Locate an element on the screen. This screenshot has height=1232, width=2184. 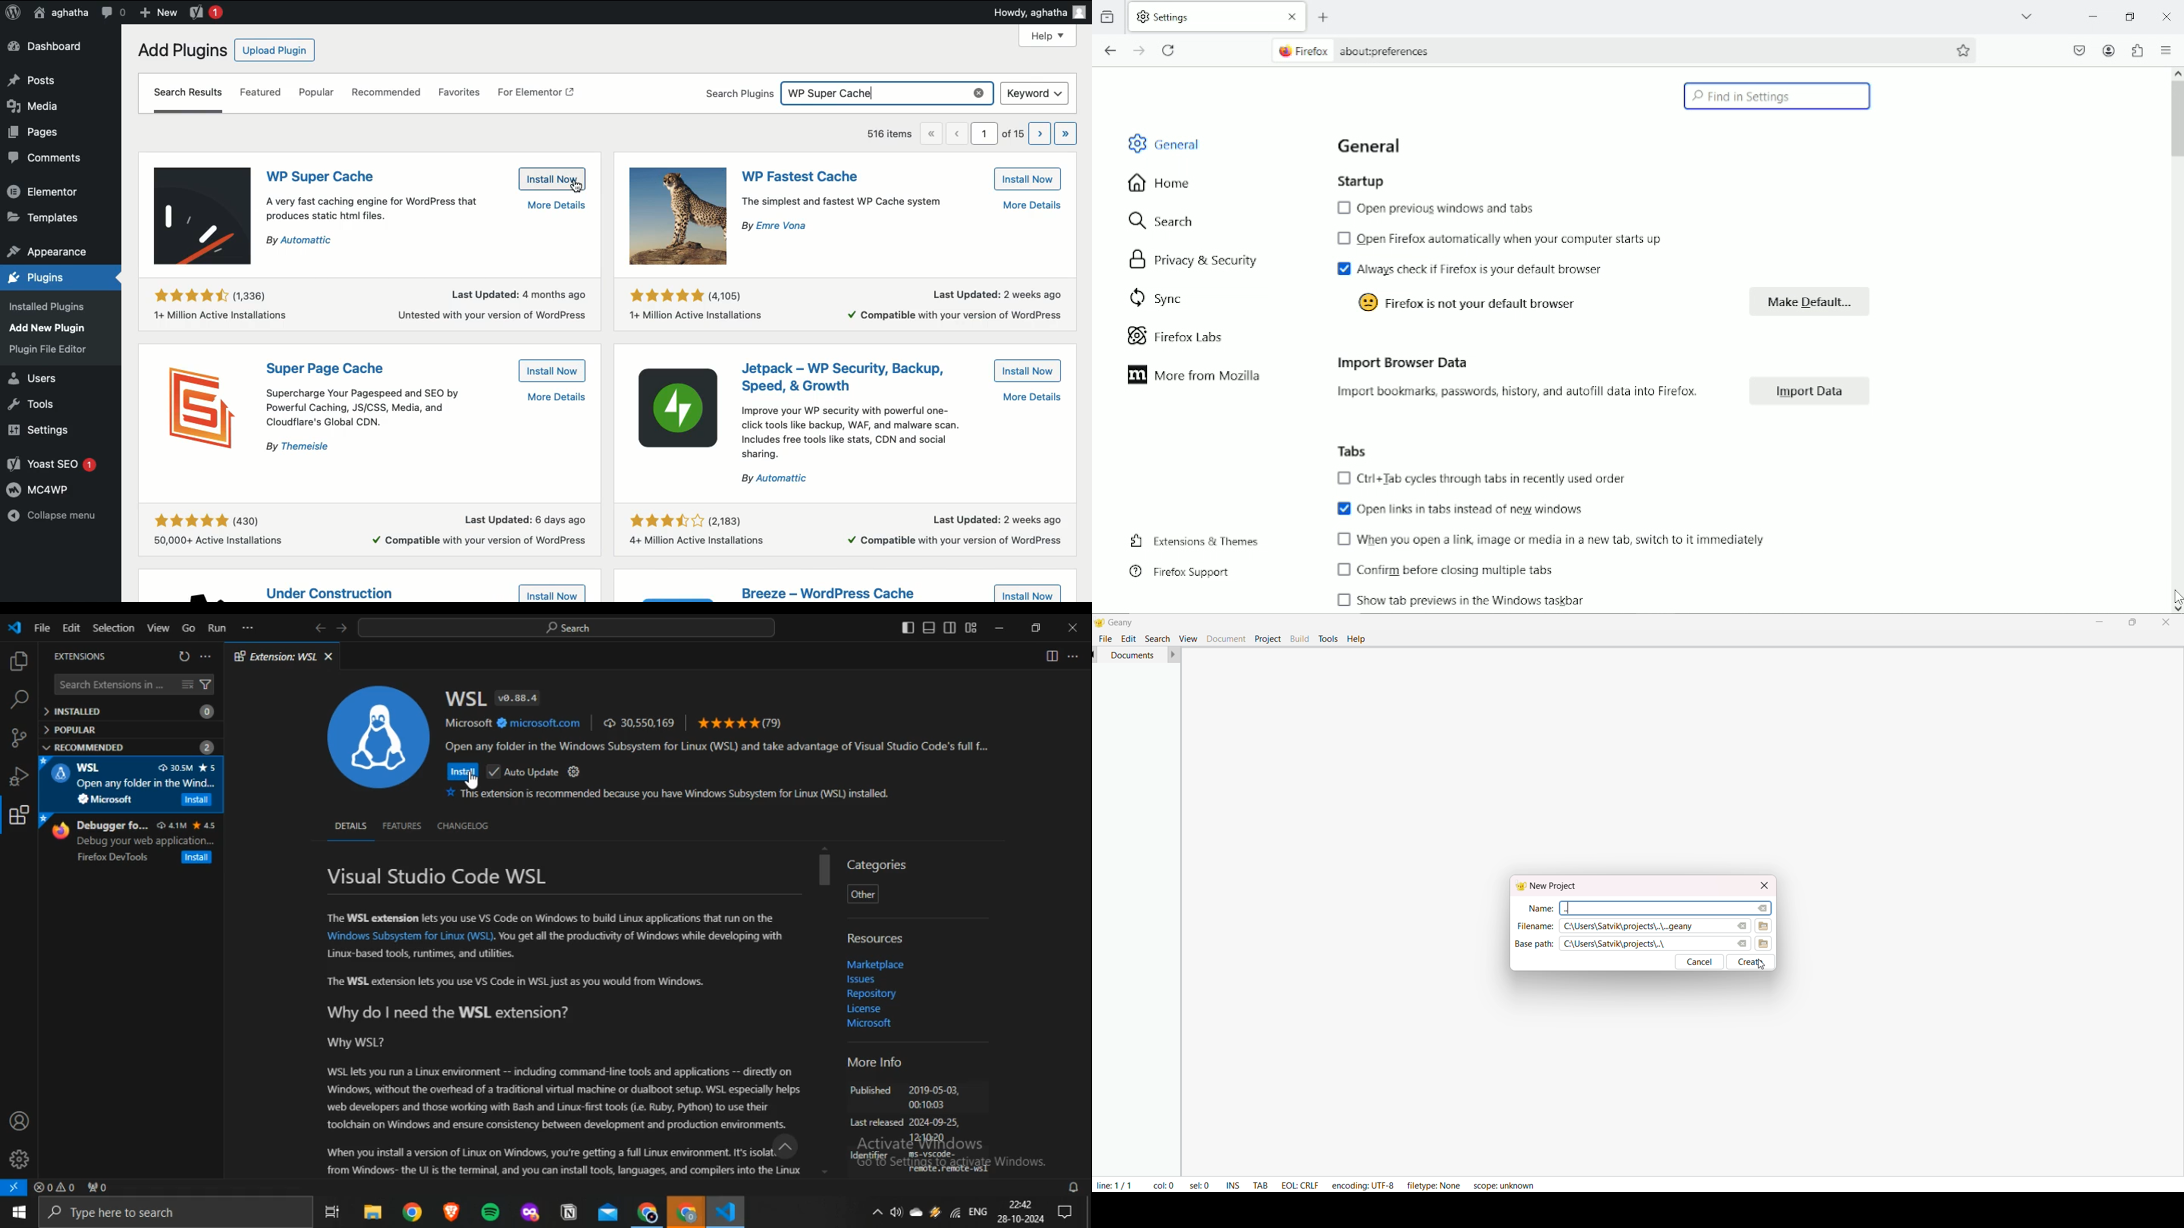
toggle primary sidebar is located at coordinates (908, 627).